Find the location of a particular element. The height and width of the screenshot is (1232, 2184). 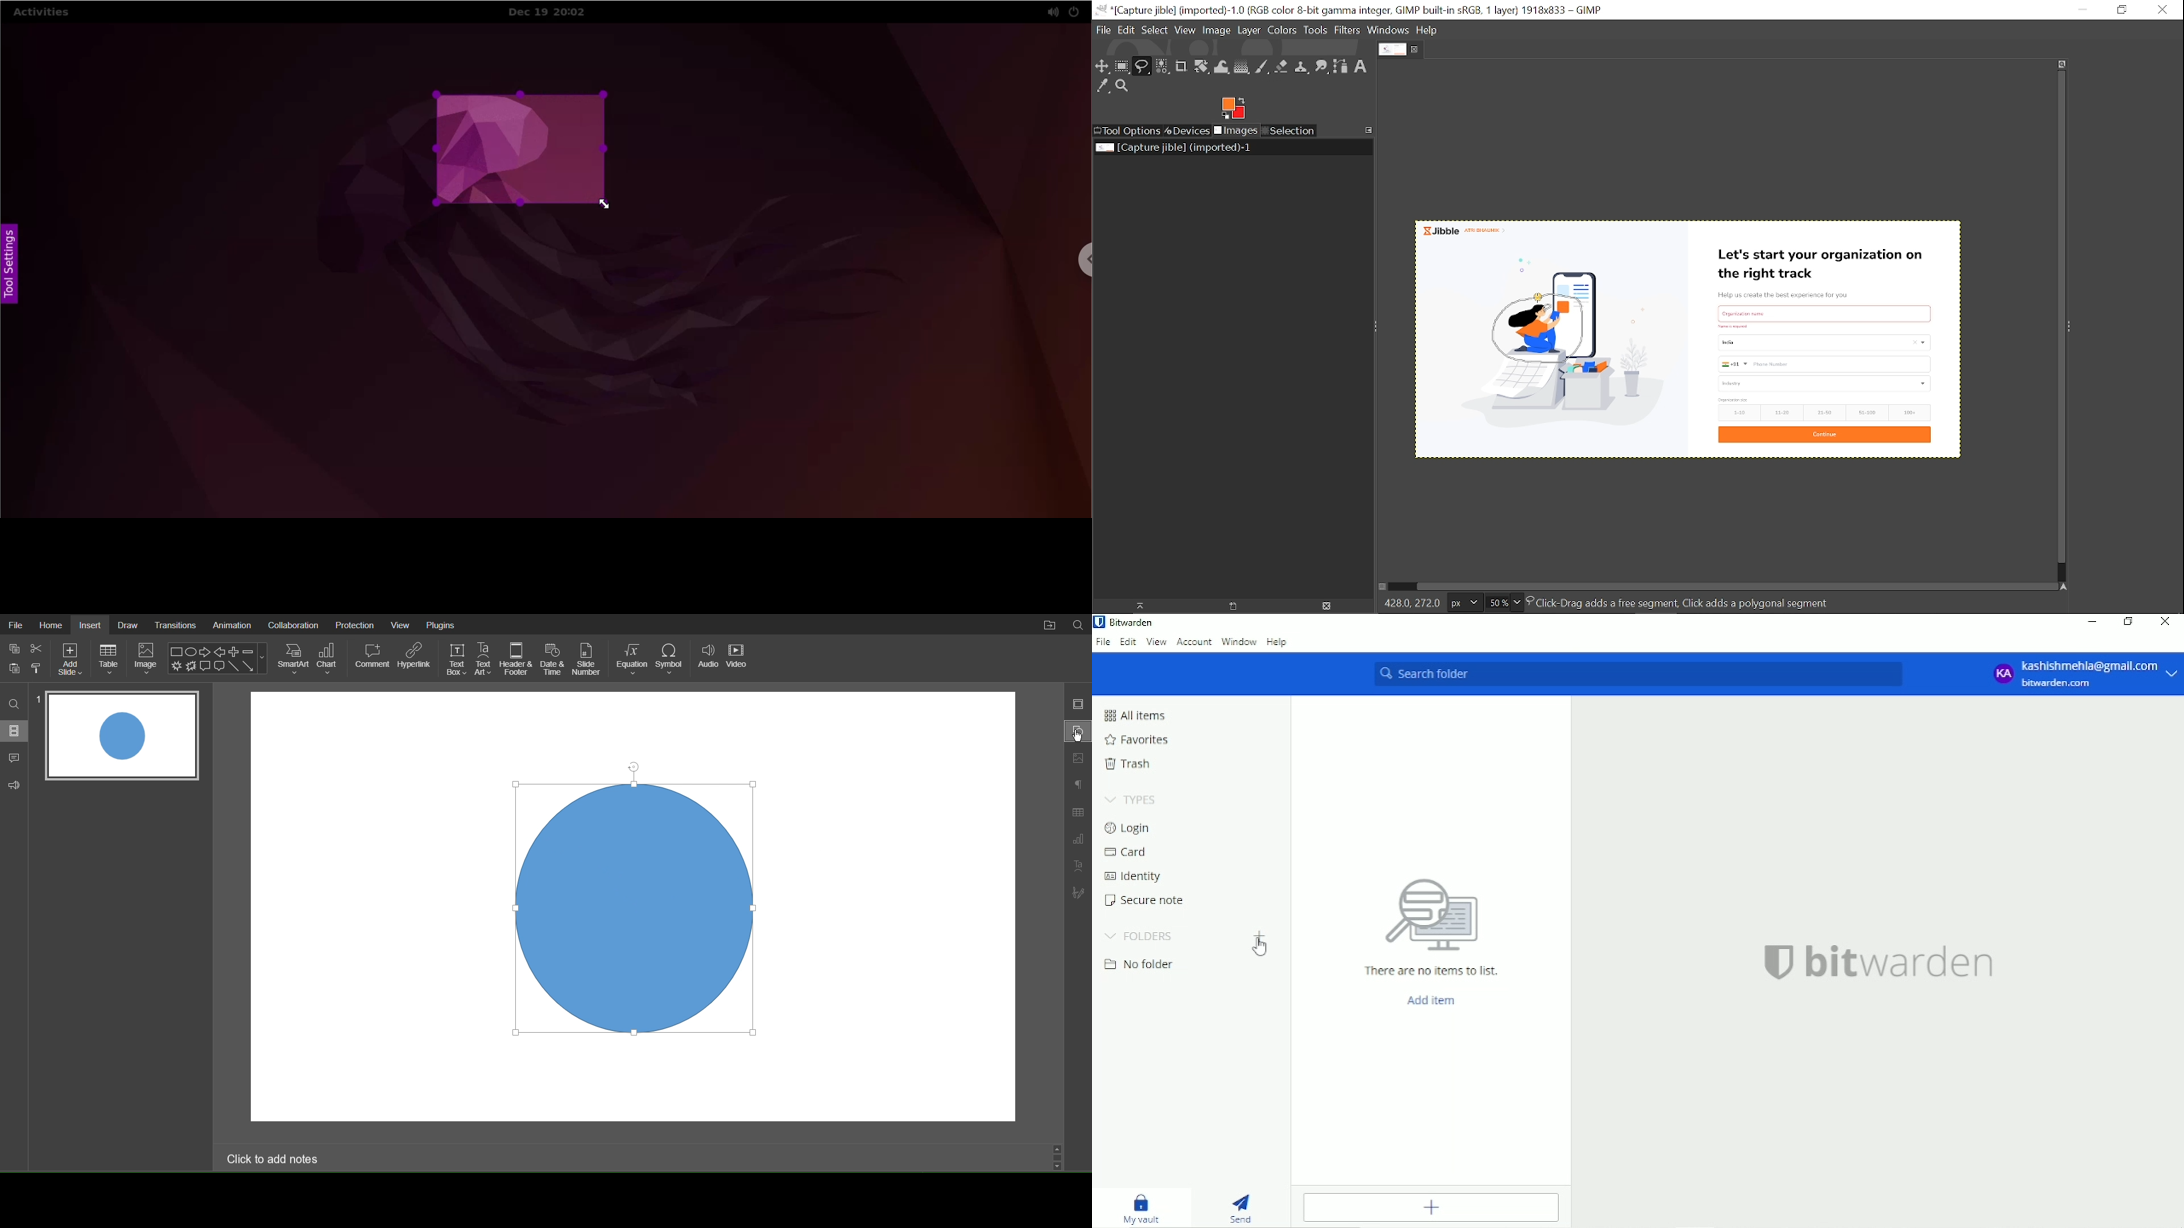

Slide Settings is located at coordinates (1077, 706).